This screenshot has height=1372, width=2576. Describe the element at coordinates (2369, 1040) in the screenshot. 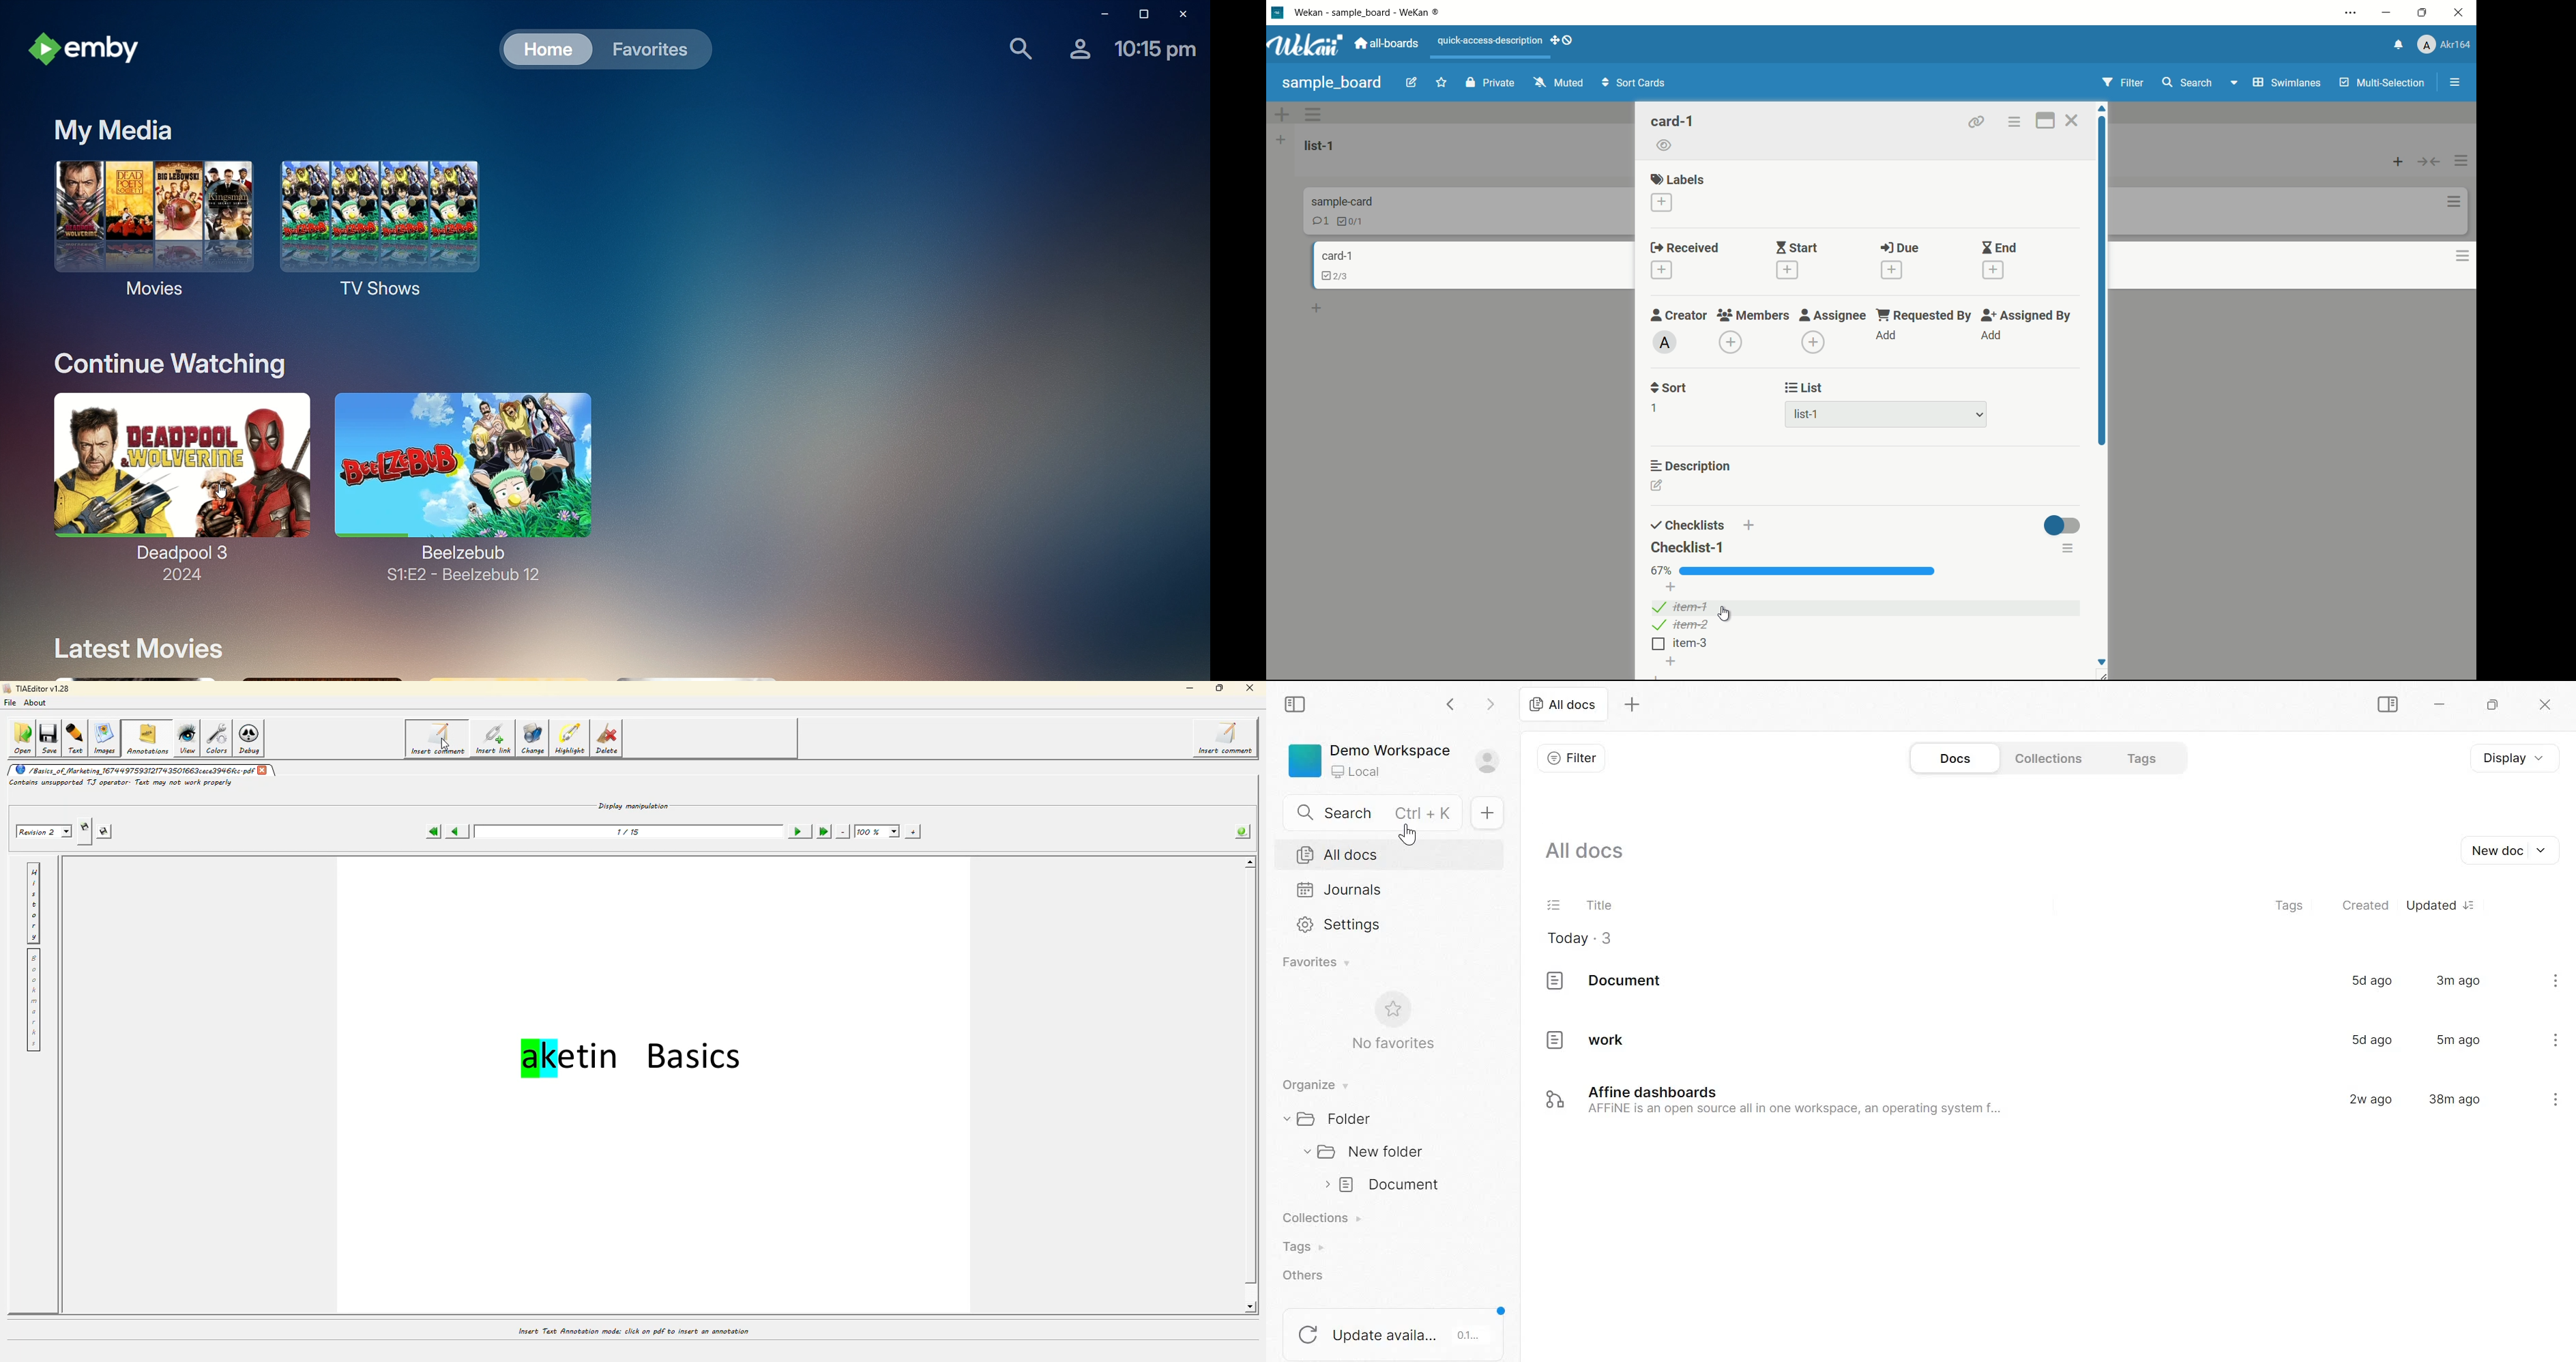

I see `5d ago` at that location.